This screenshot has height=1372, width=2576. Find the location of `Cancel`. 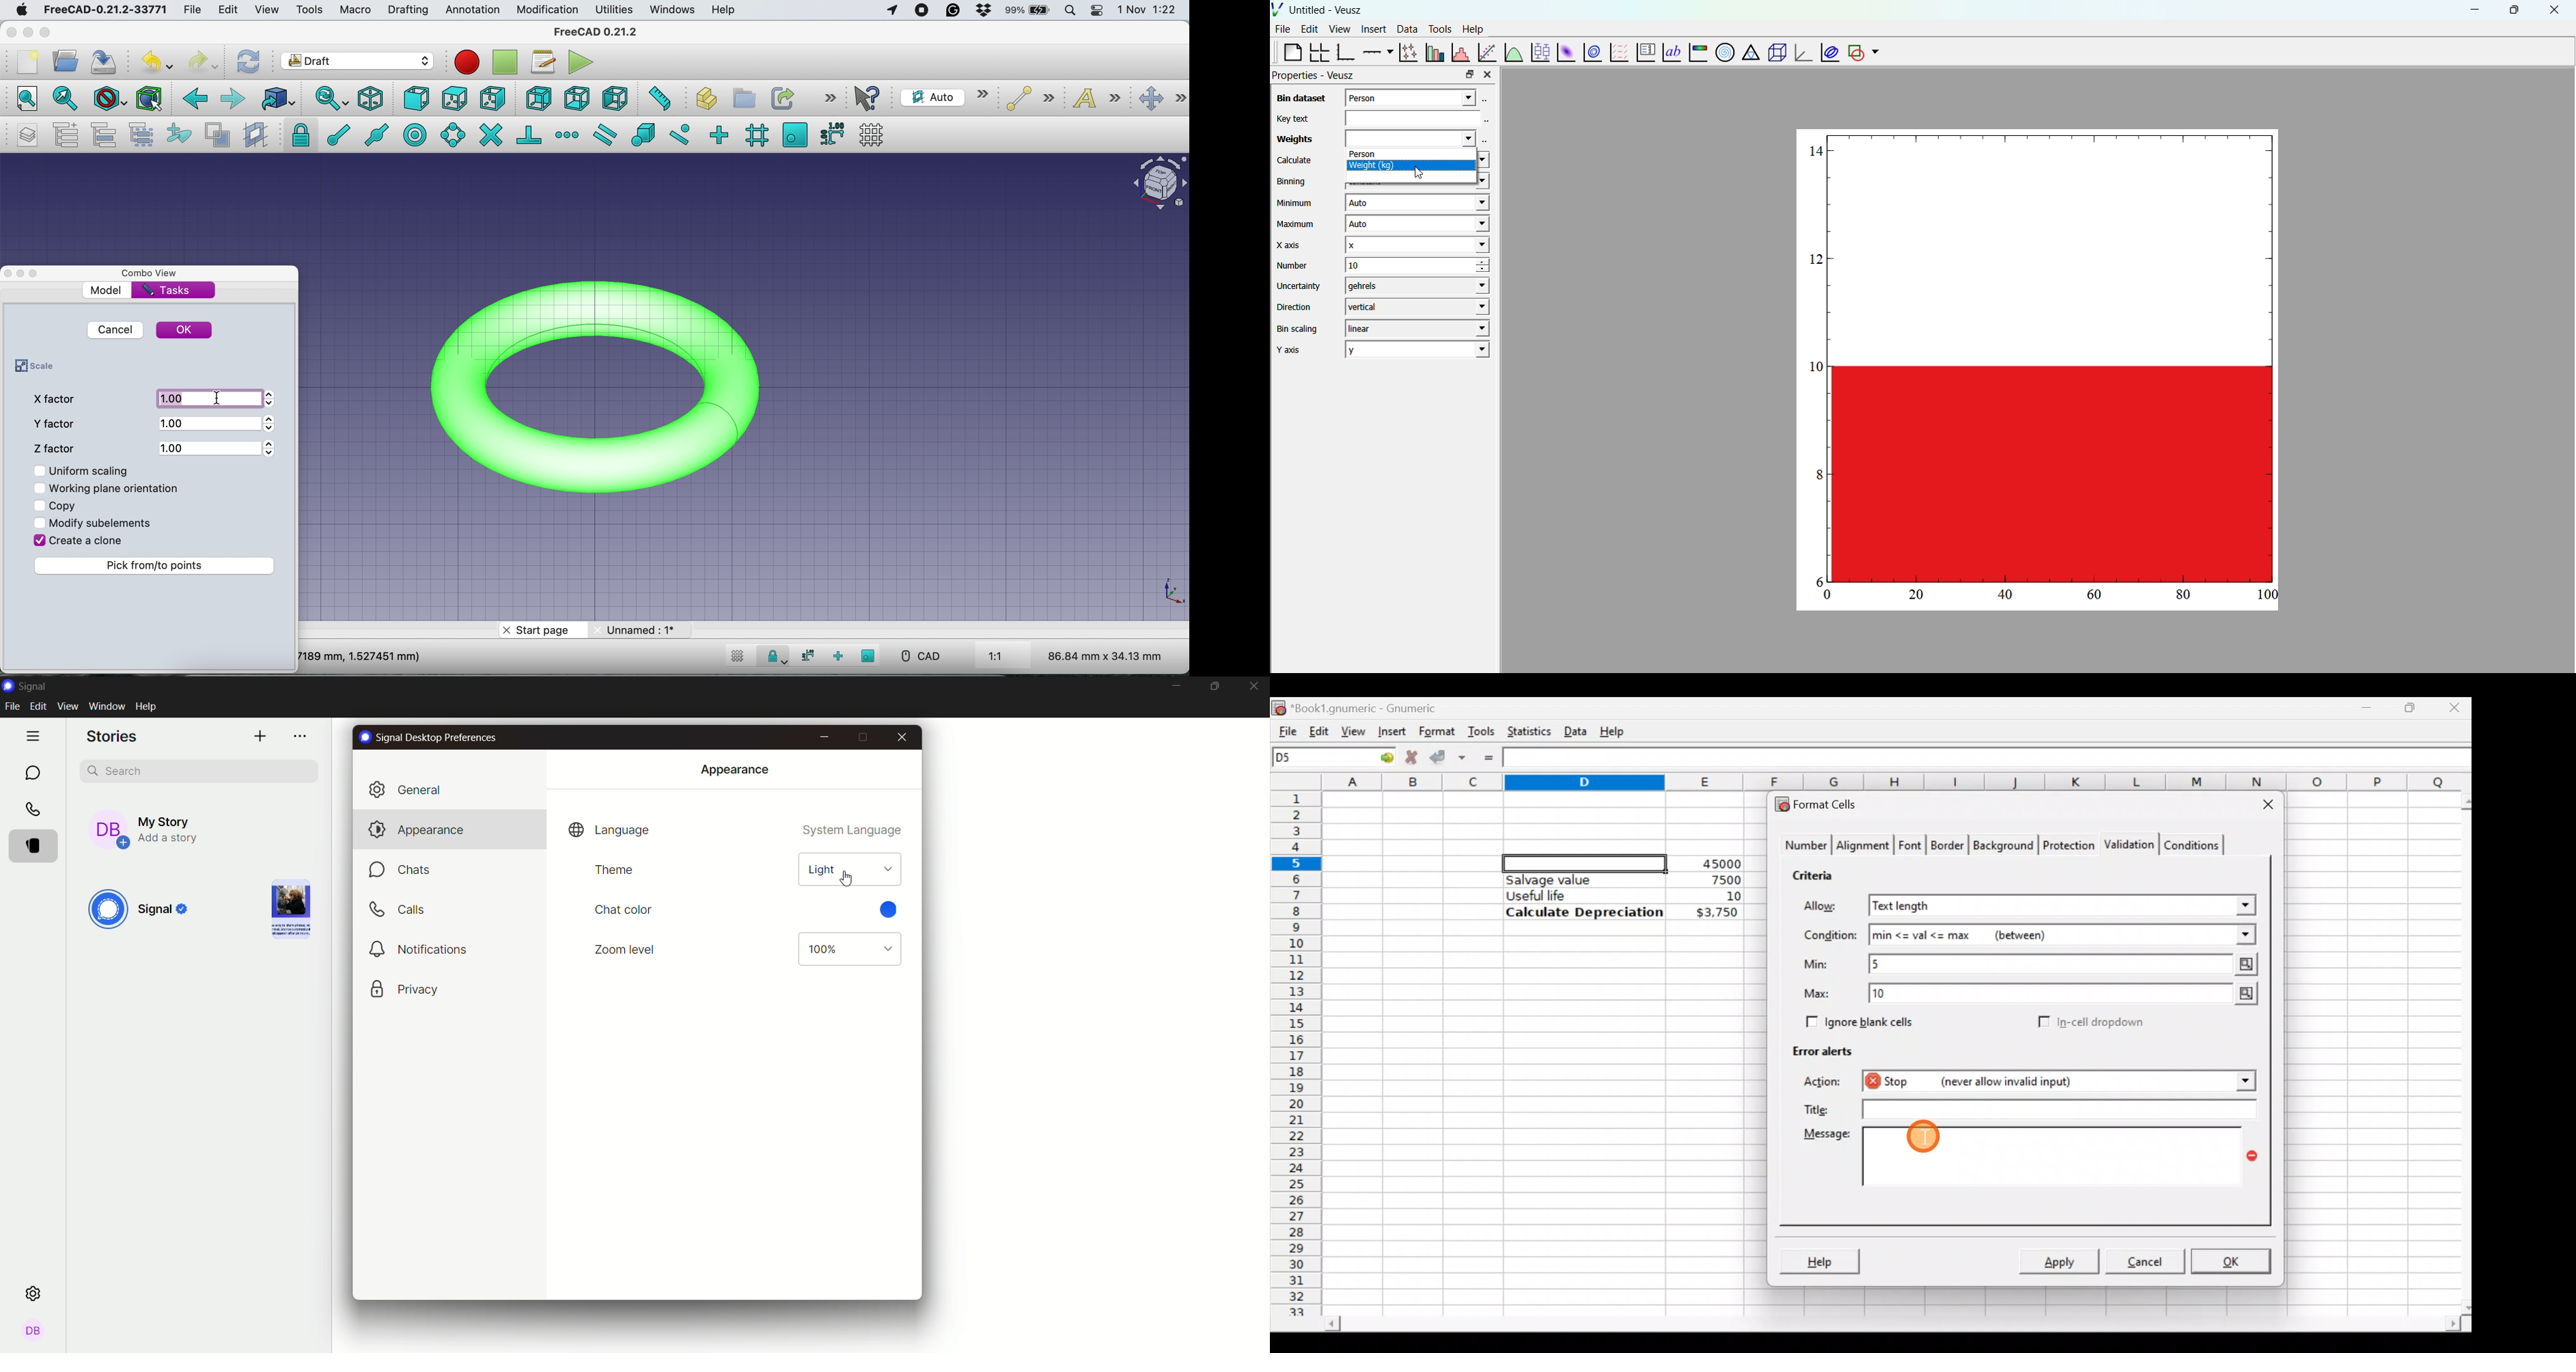

Cancel is located at coordinates (2143, 1260).